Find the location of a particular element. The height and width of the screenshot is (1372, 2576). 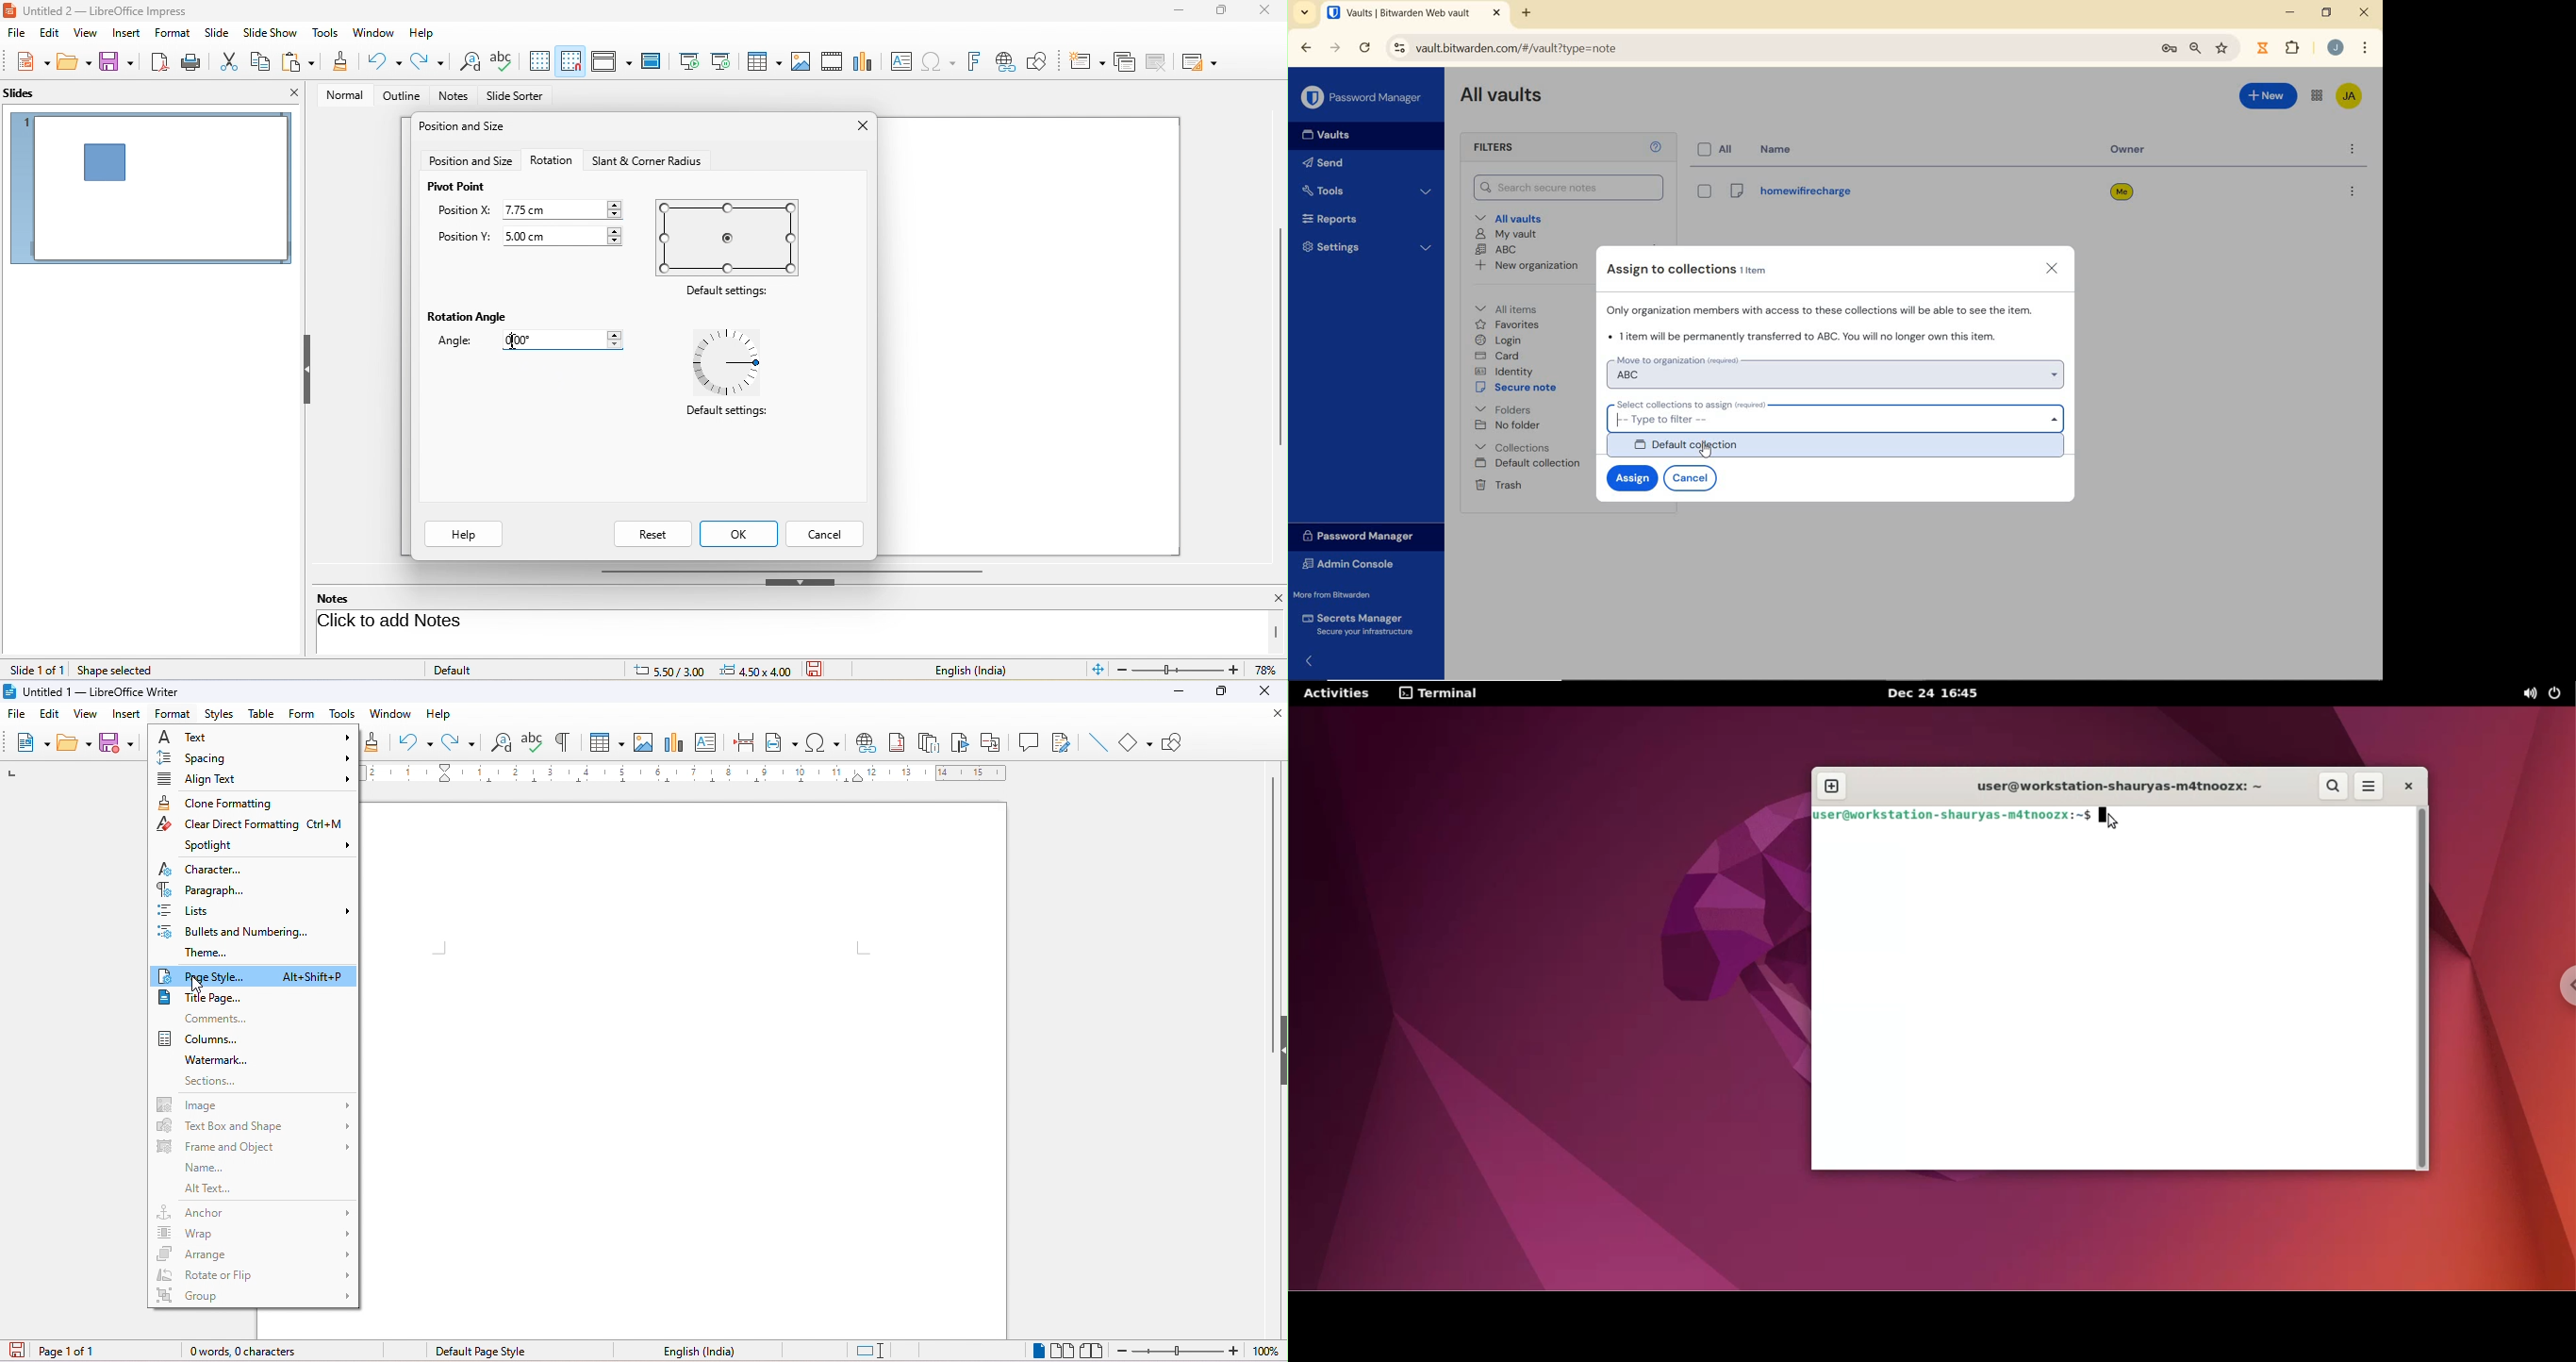

columns is located at coordinates (200, 1041).